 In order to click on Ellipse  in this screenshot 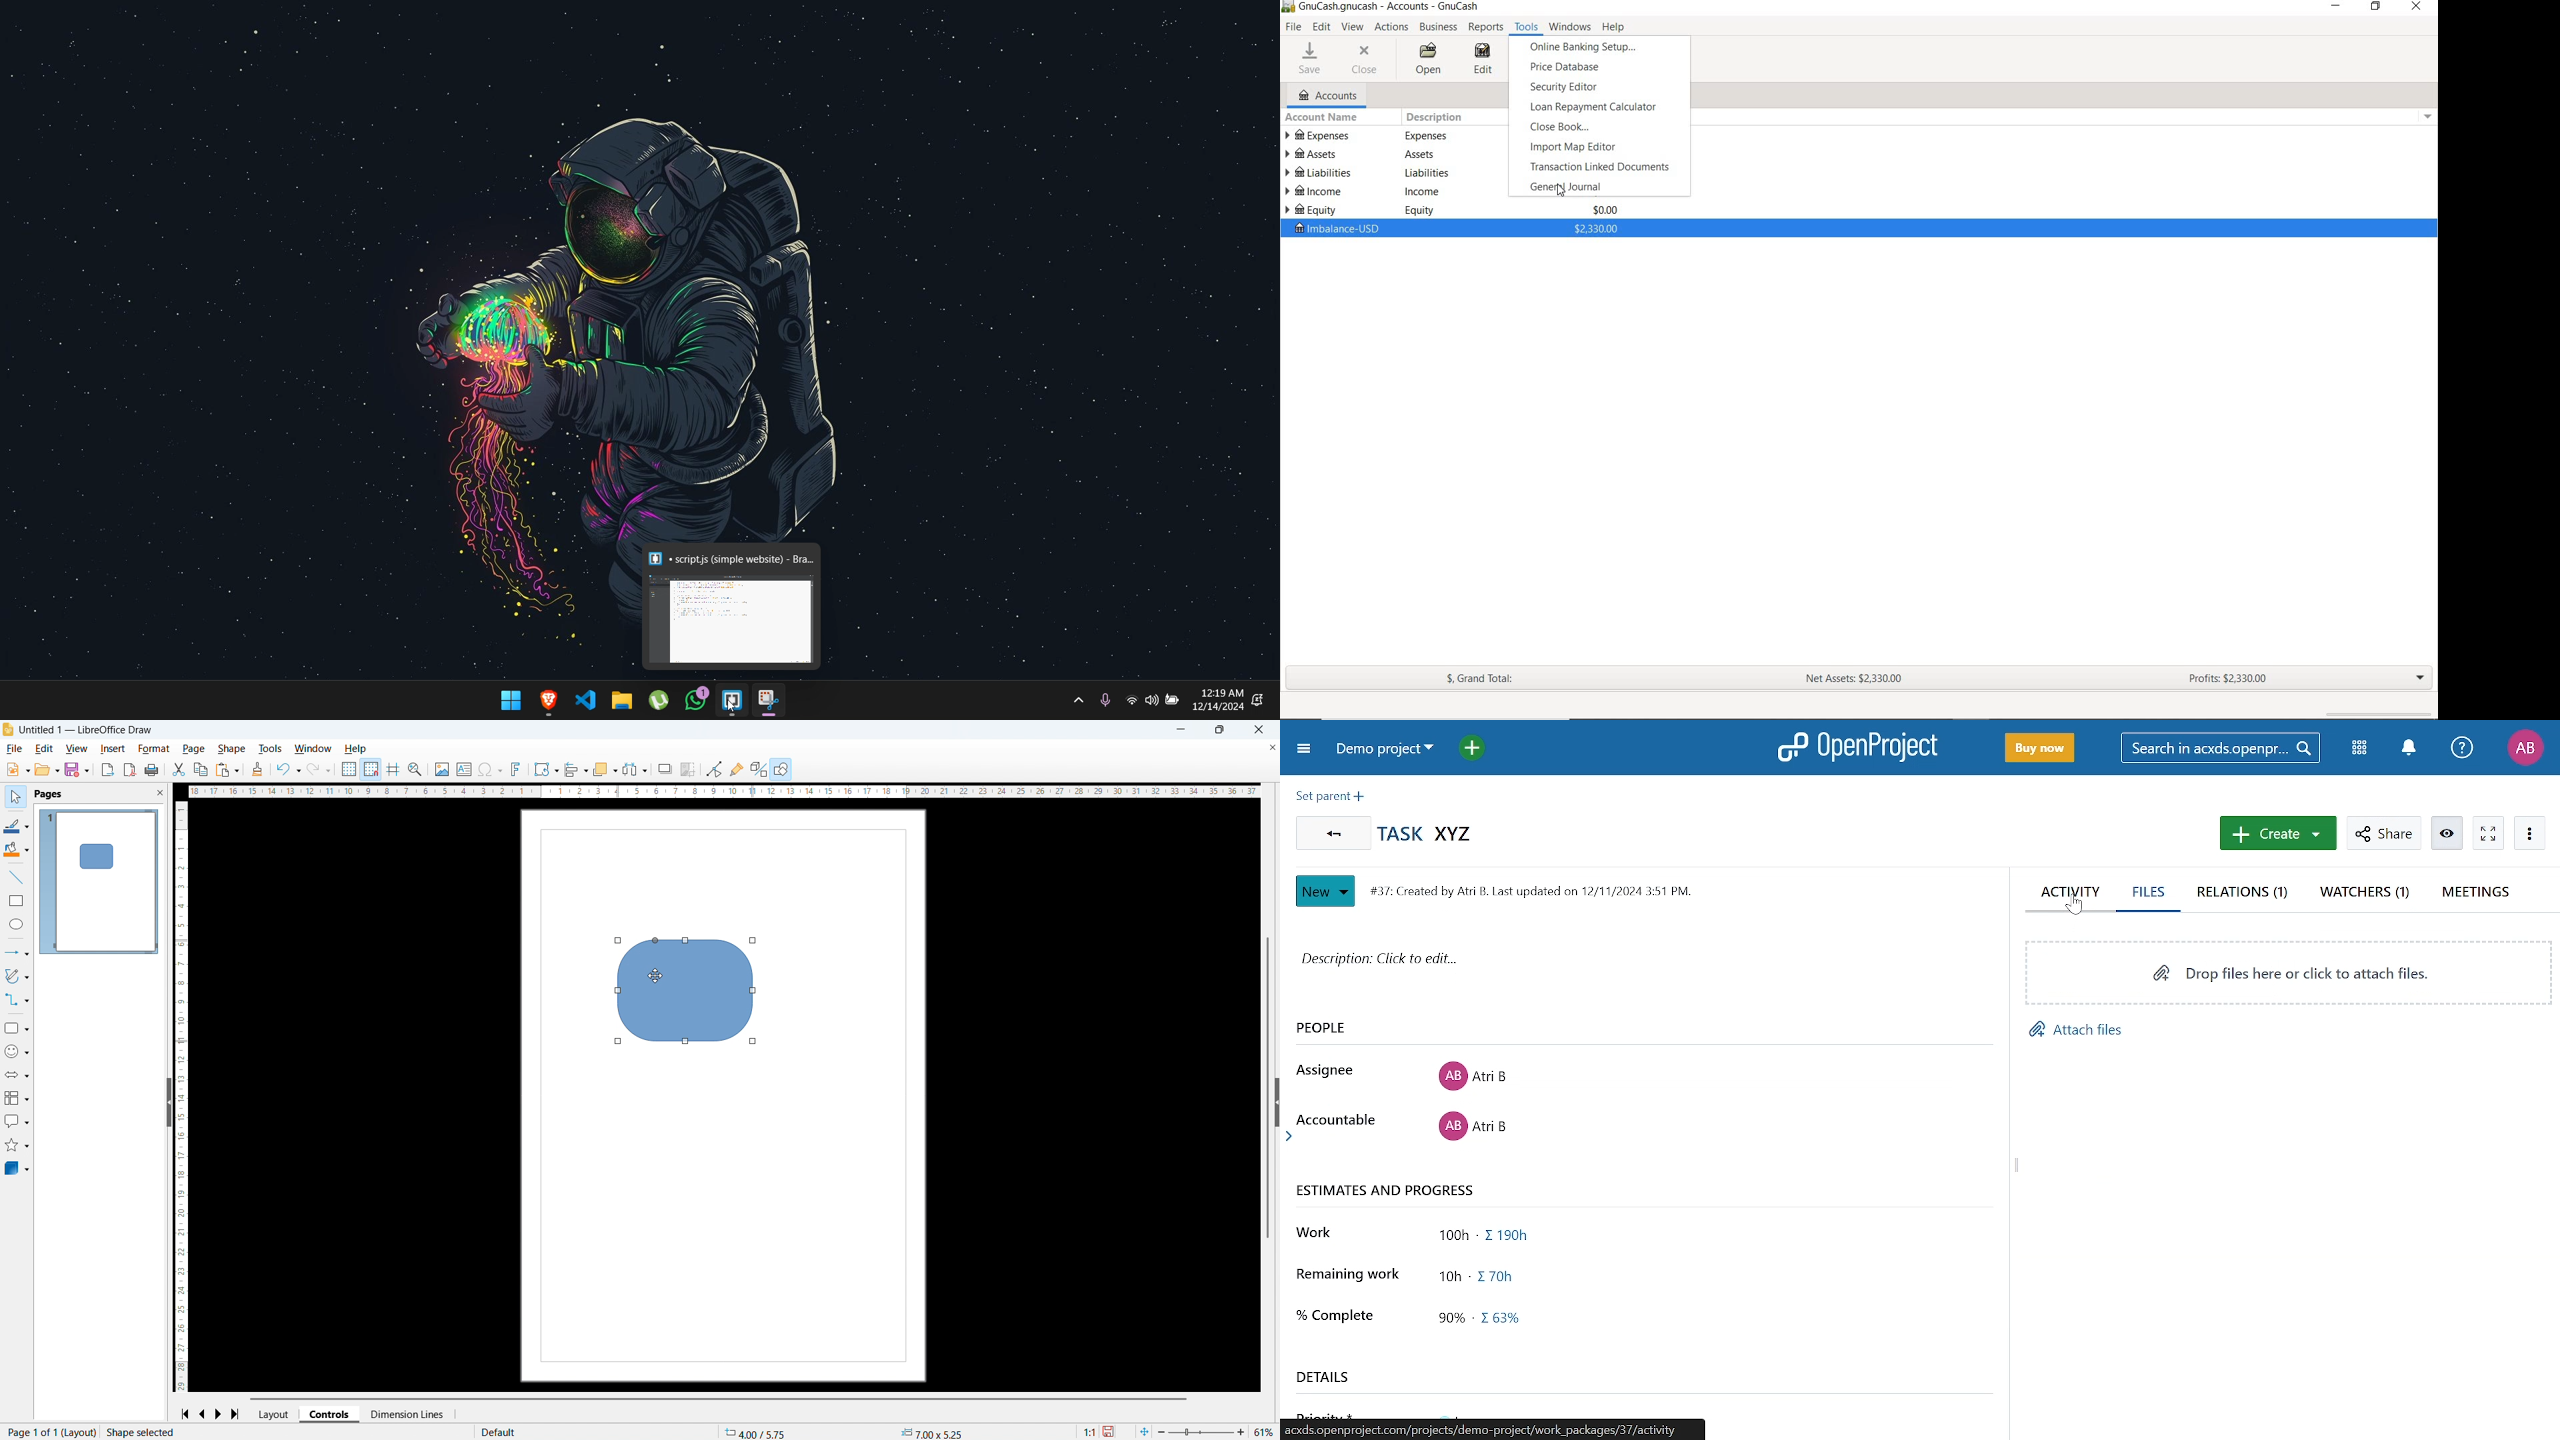, I will do `click(17, 924)`.